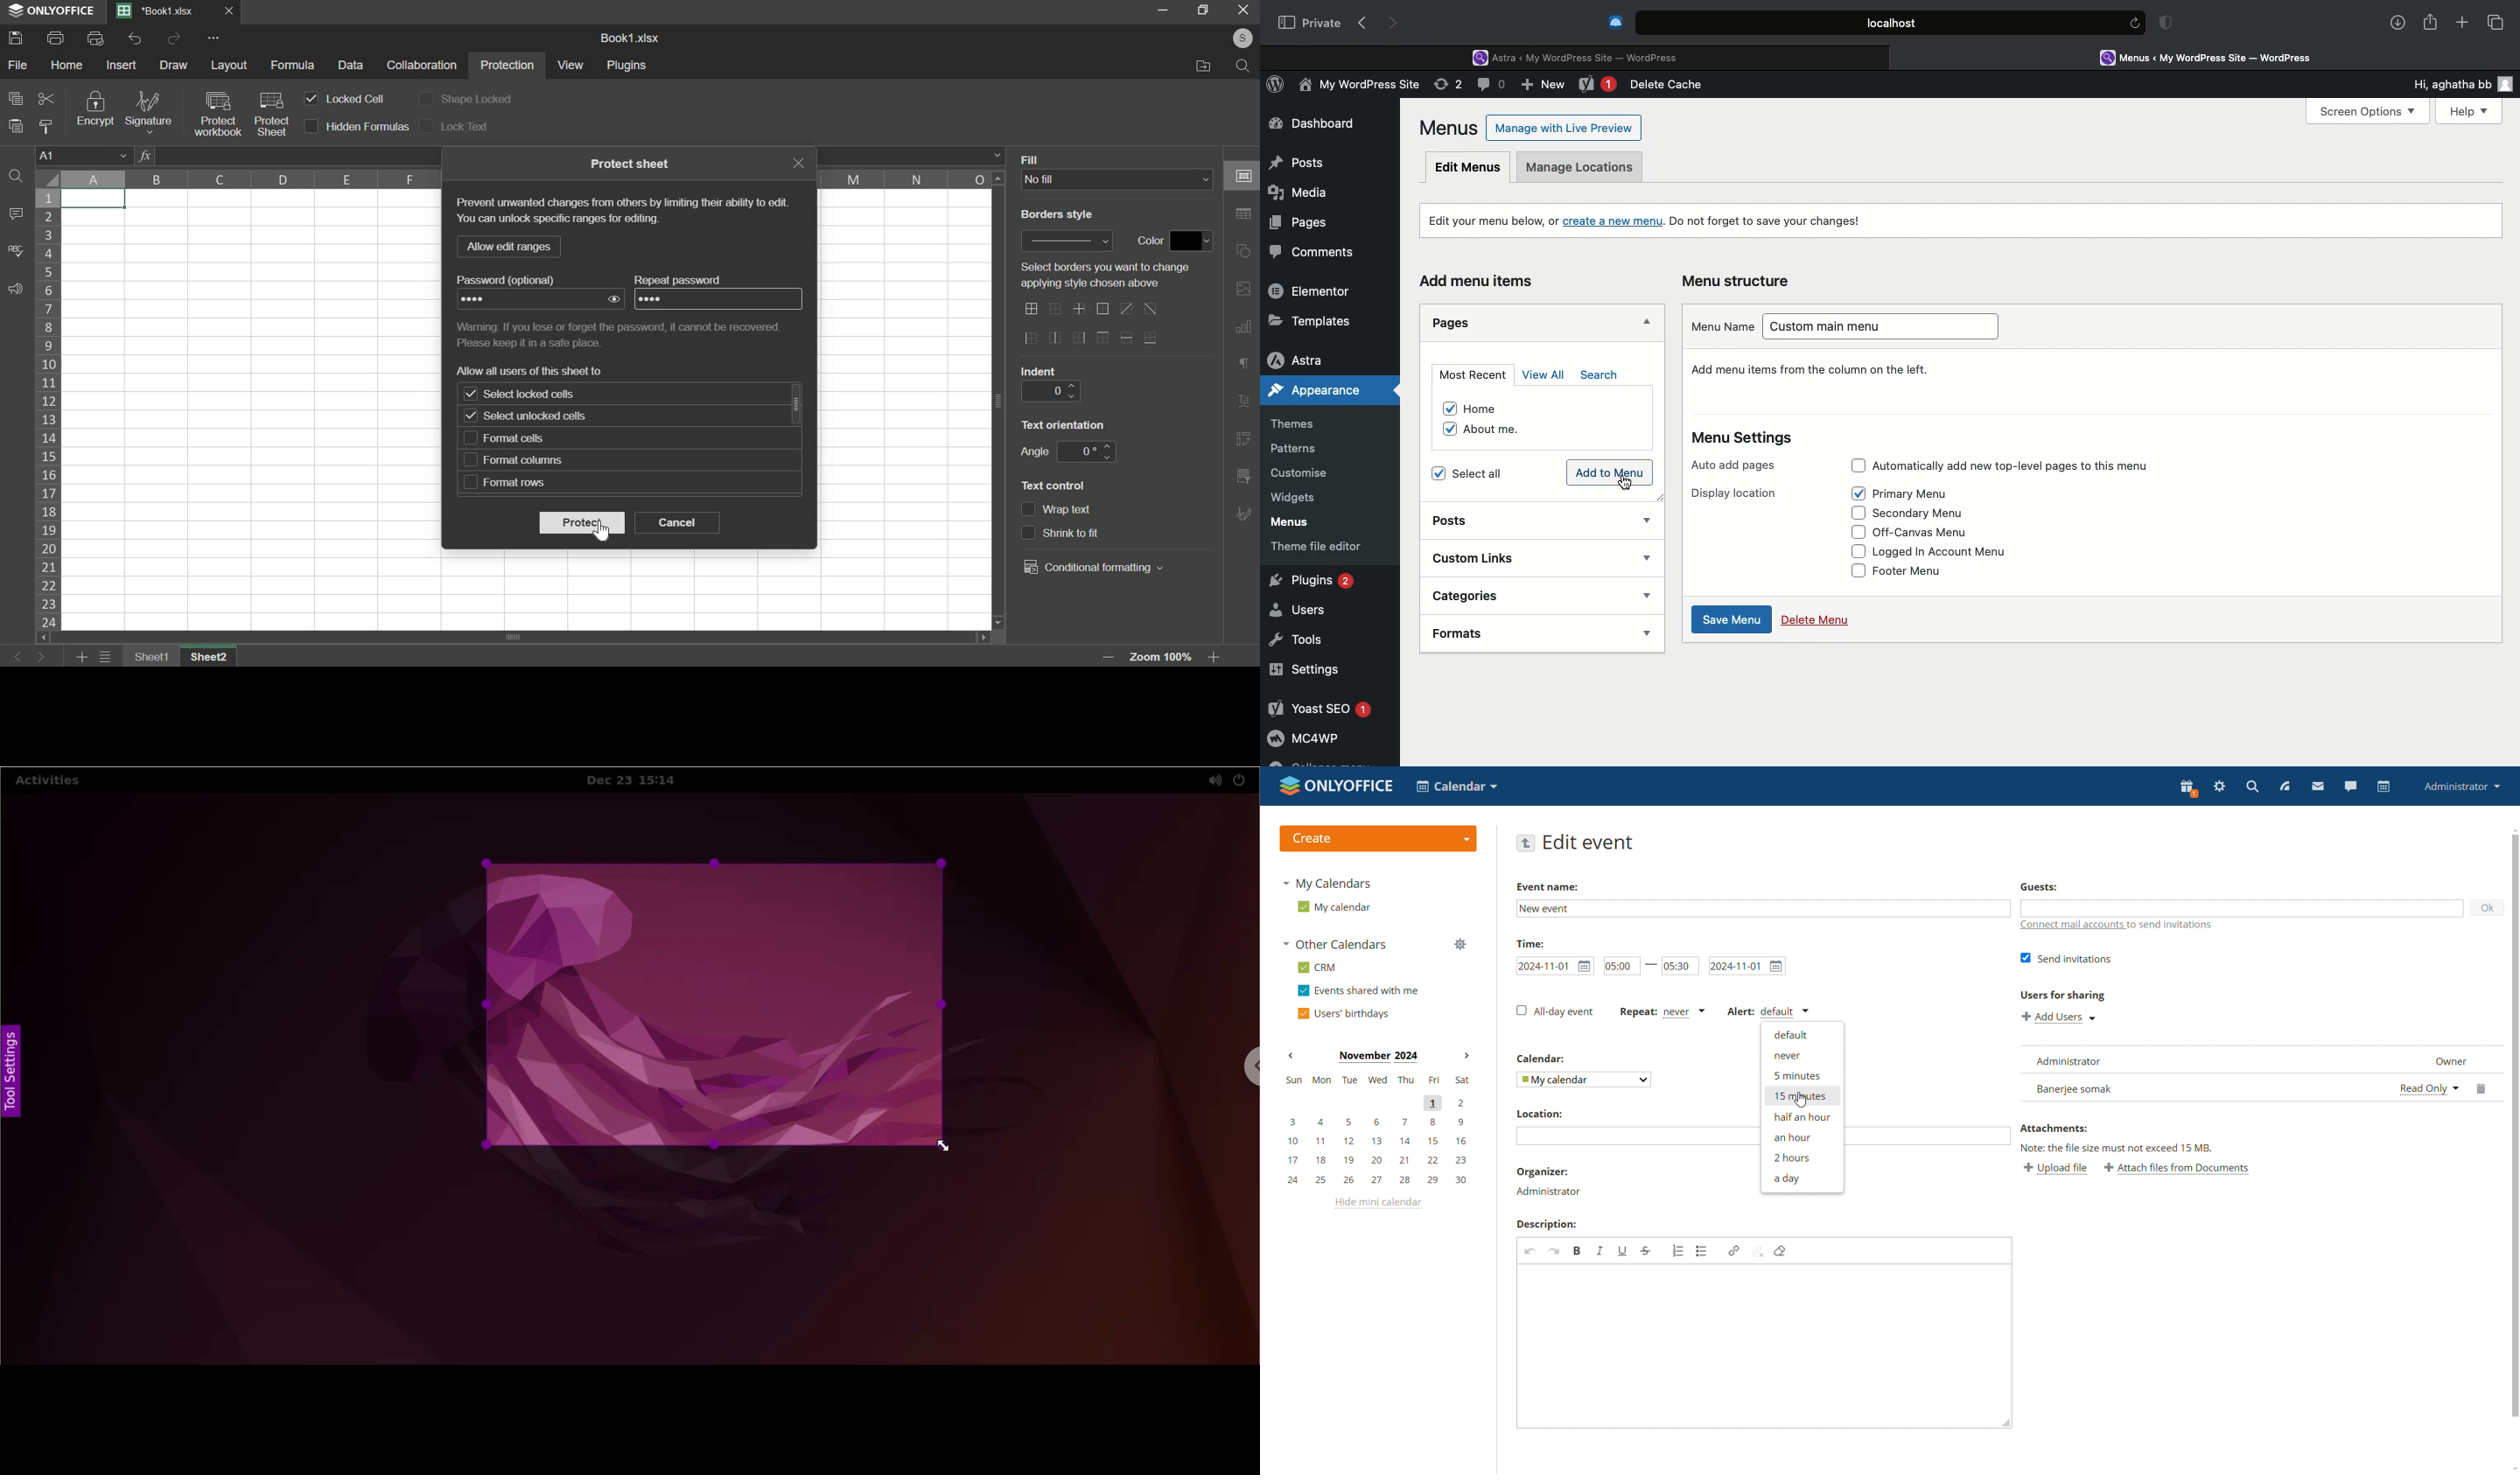 This screenshot has height=1484, width=2520. Describe the element at coordinates (1892, 22) in the screenshot. I see `Local.host` at that location.